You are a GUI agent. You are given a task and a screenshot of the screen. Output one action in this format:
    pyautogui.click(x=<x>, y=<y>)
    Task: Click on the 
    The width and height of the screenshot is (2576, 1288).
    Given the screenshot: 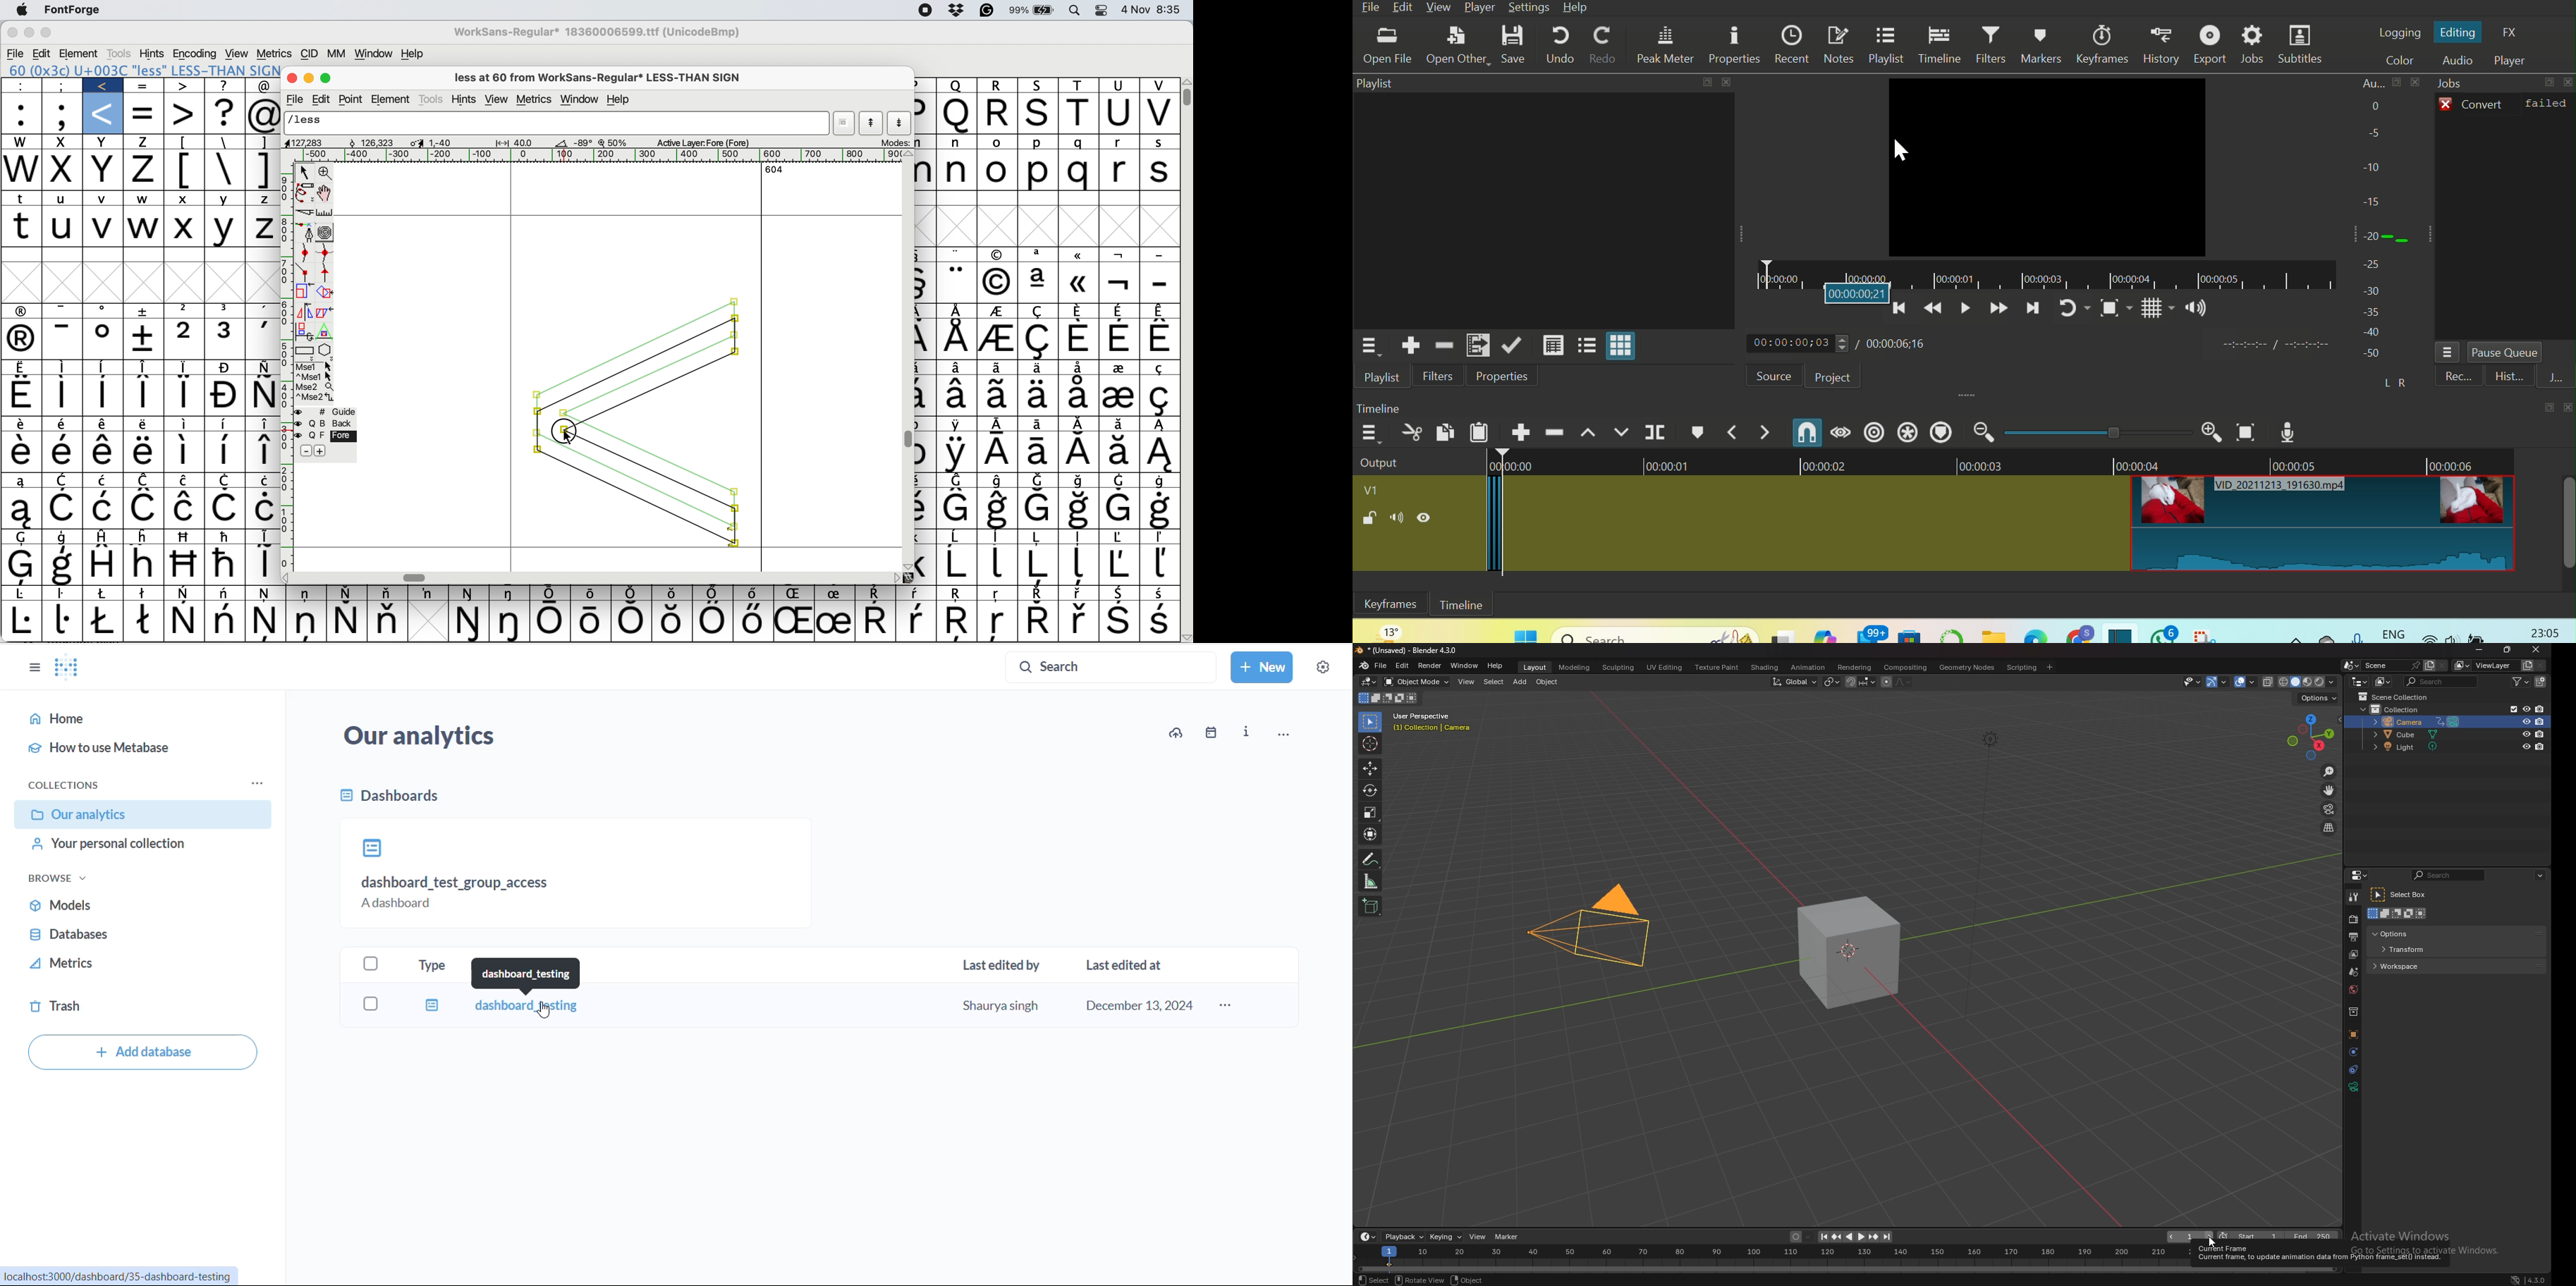 What is the action you would take?
    pyautogui.click(x=2545, y=631)
    